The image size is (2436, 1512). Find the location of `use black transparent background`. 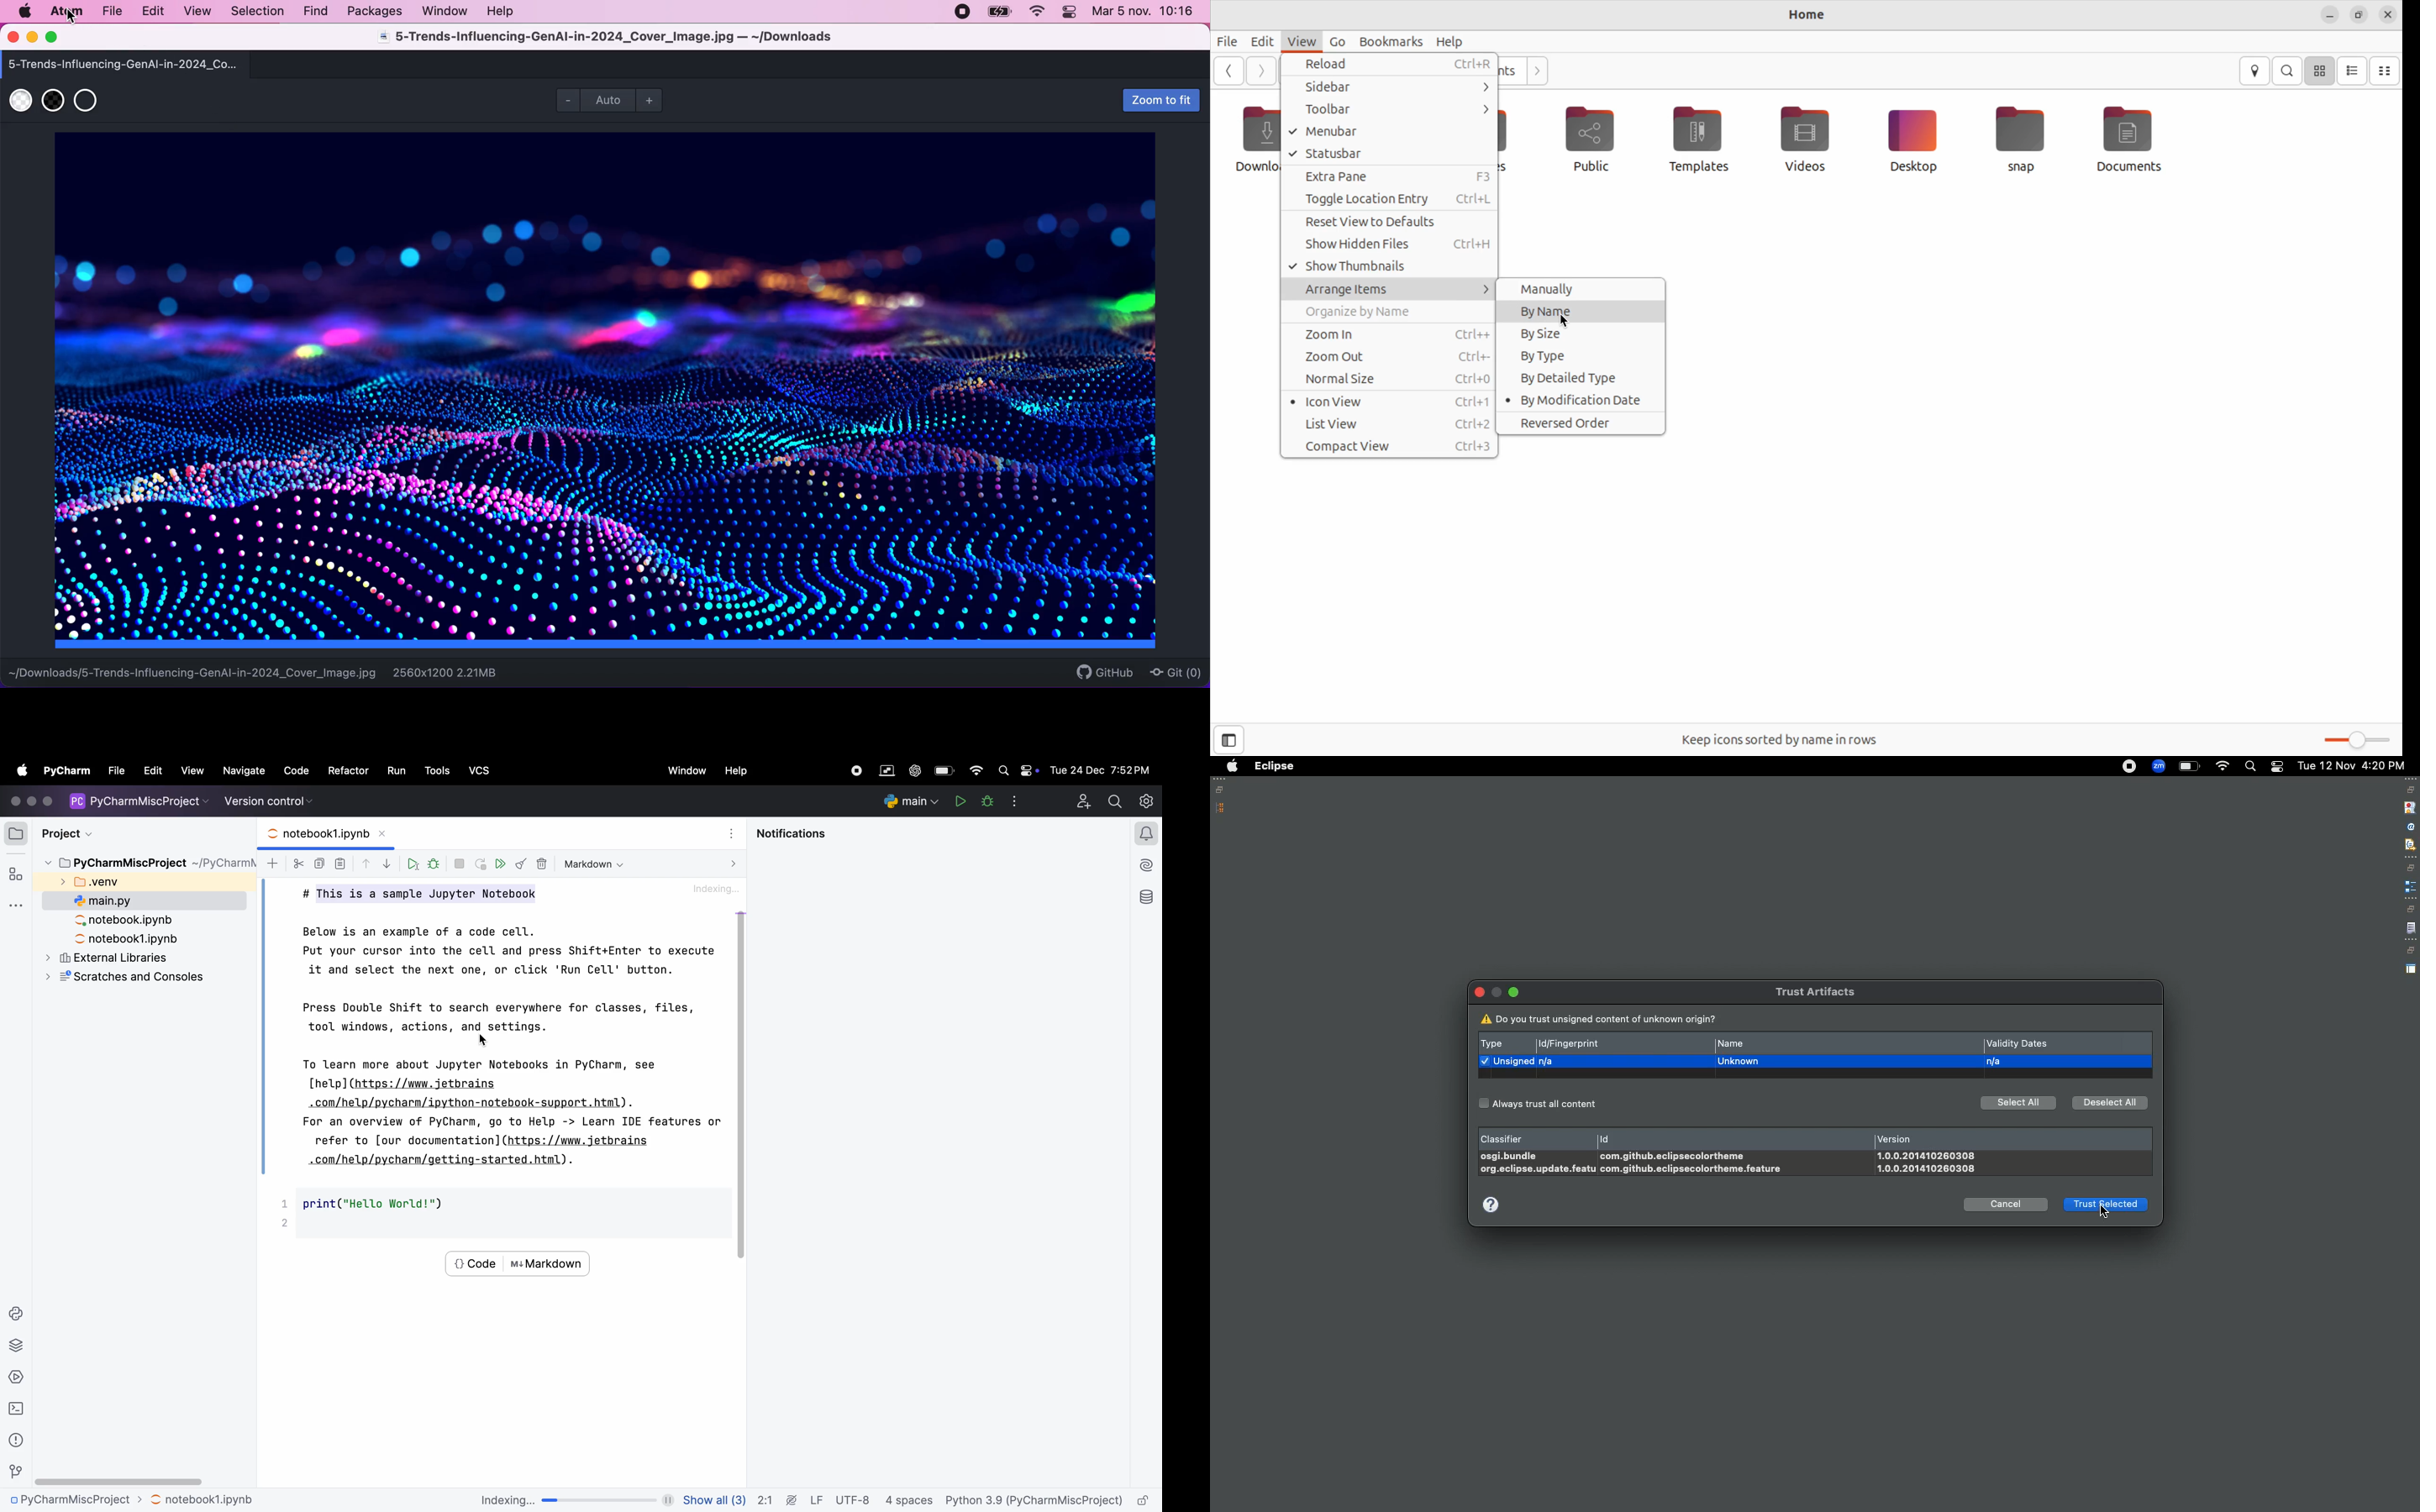

use black transparent background is located at coordinates (53, 100).